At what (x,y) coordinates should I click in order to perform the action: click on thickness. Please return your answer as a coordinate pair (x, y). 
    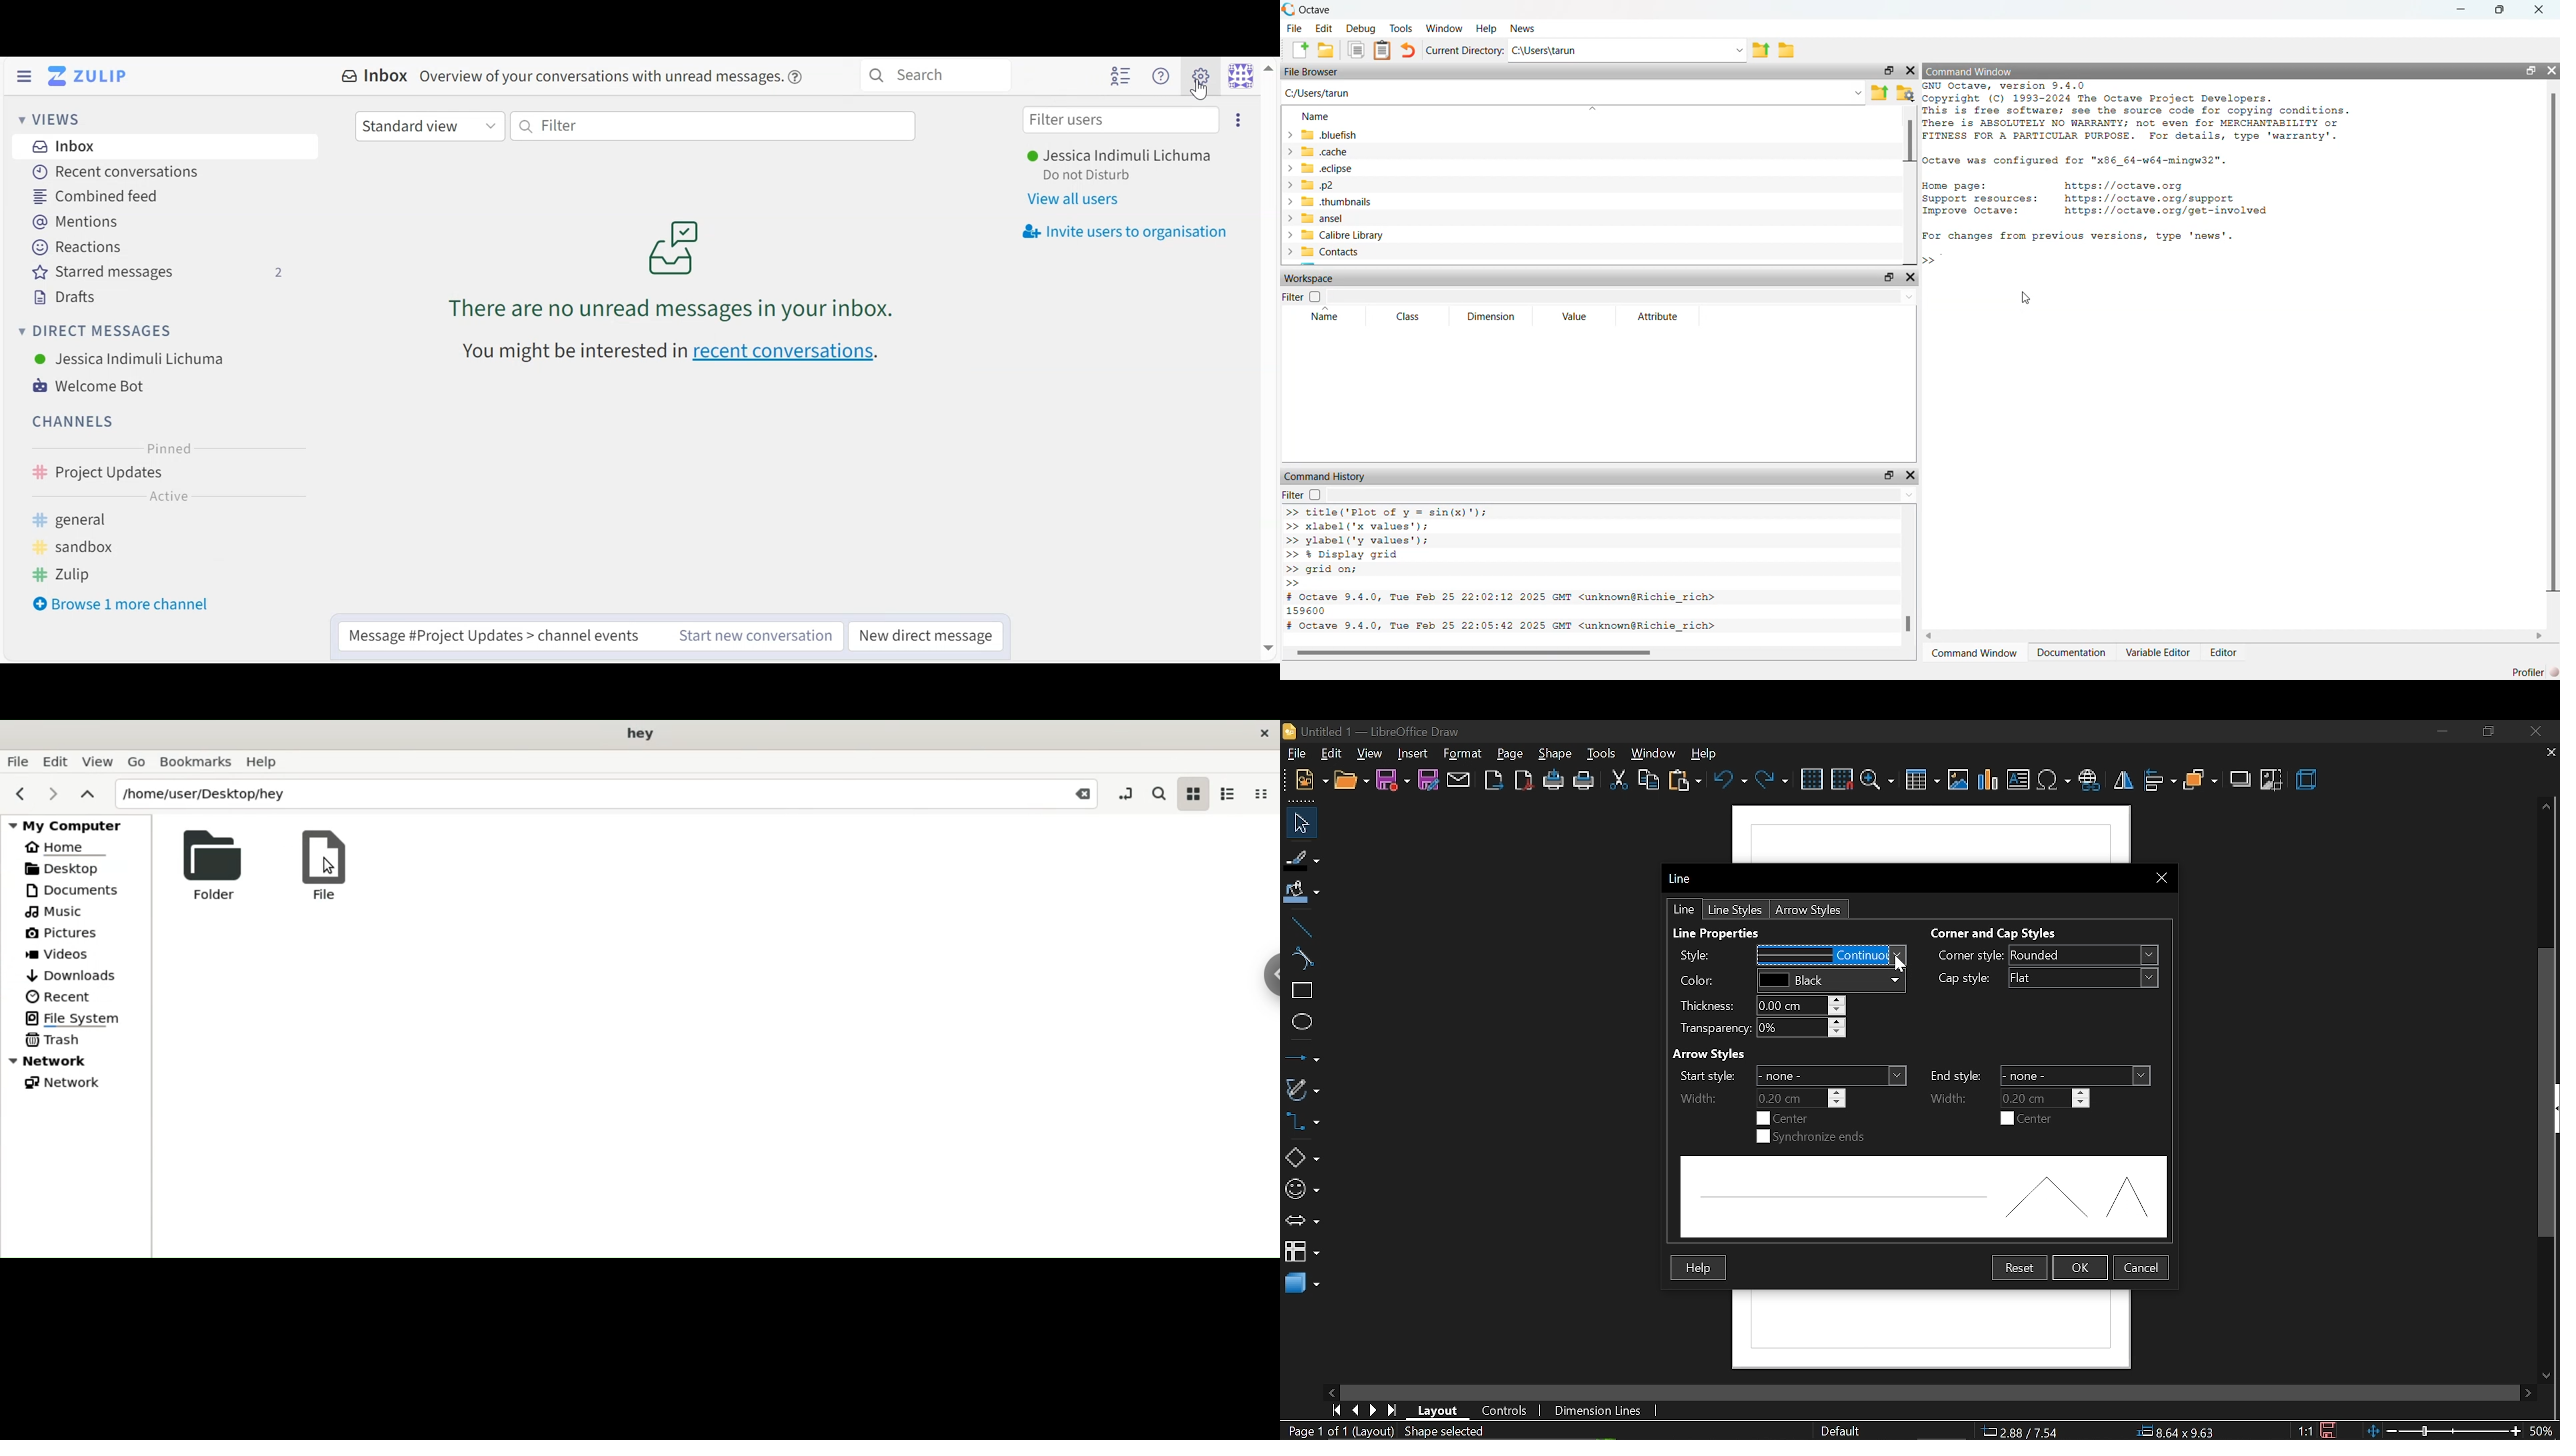
    Looking at the image, I should click on (1759, 1005).